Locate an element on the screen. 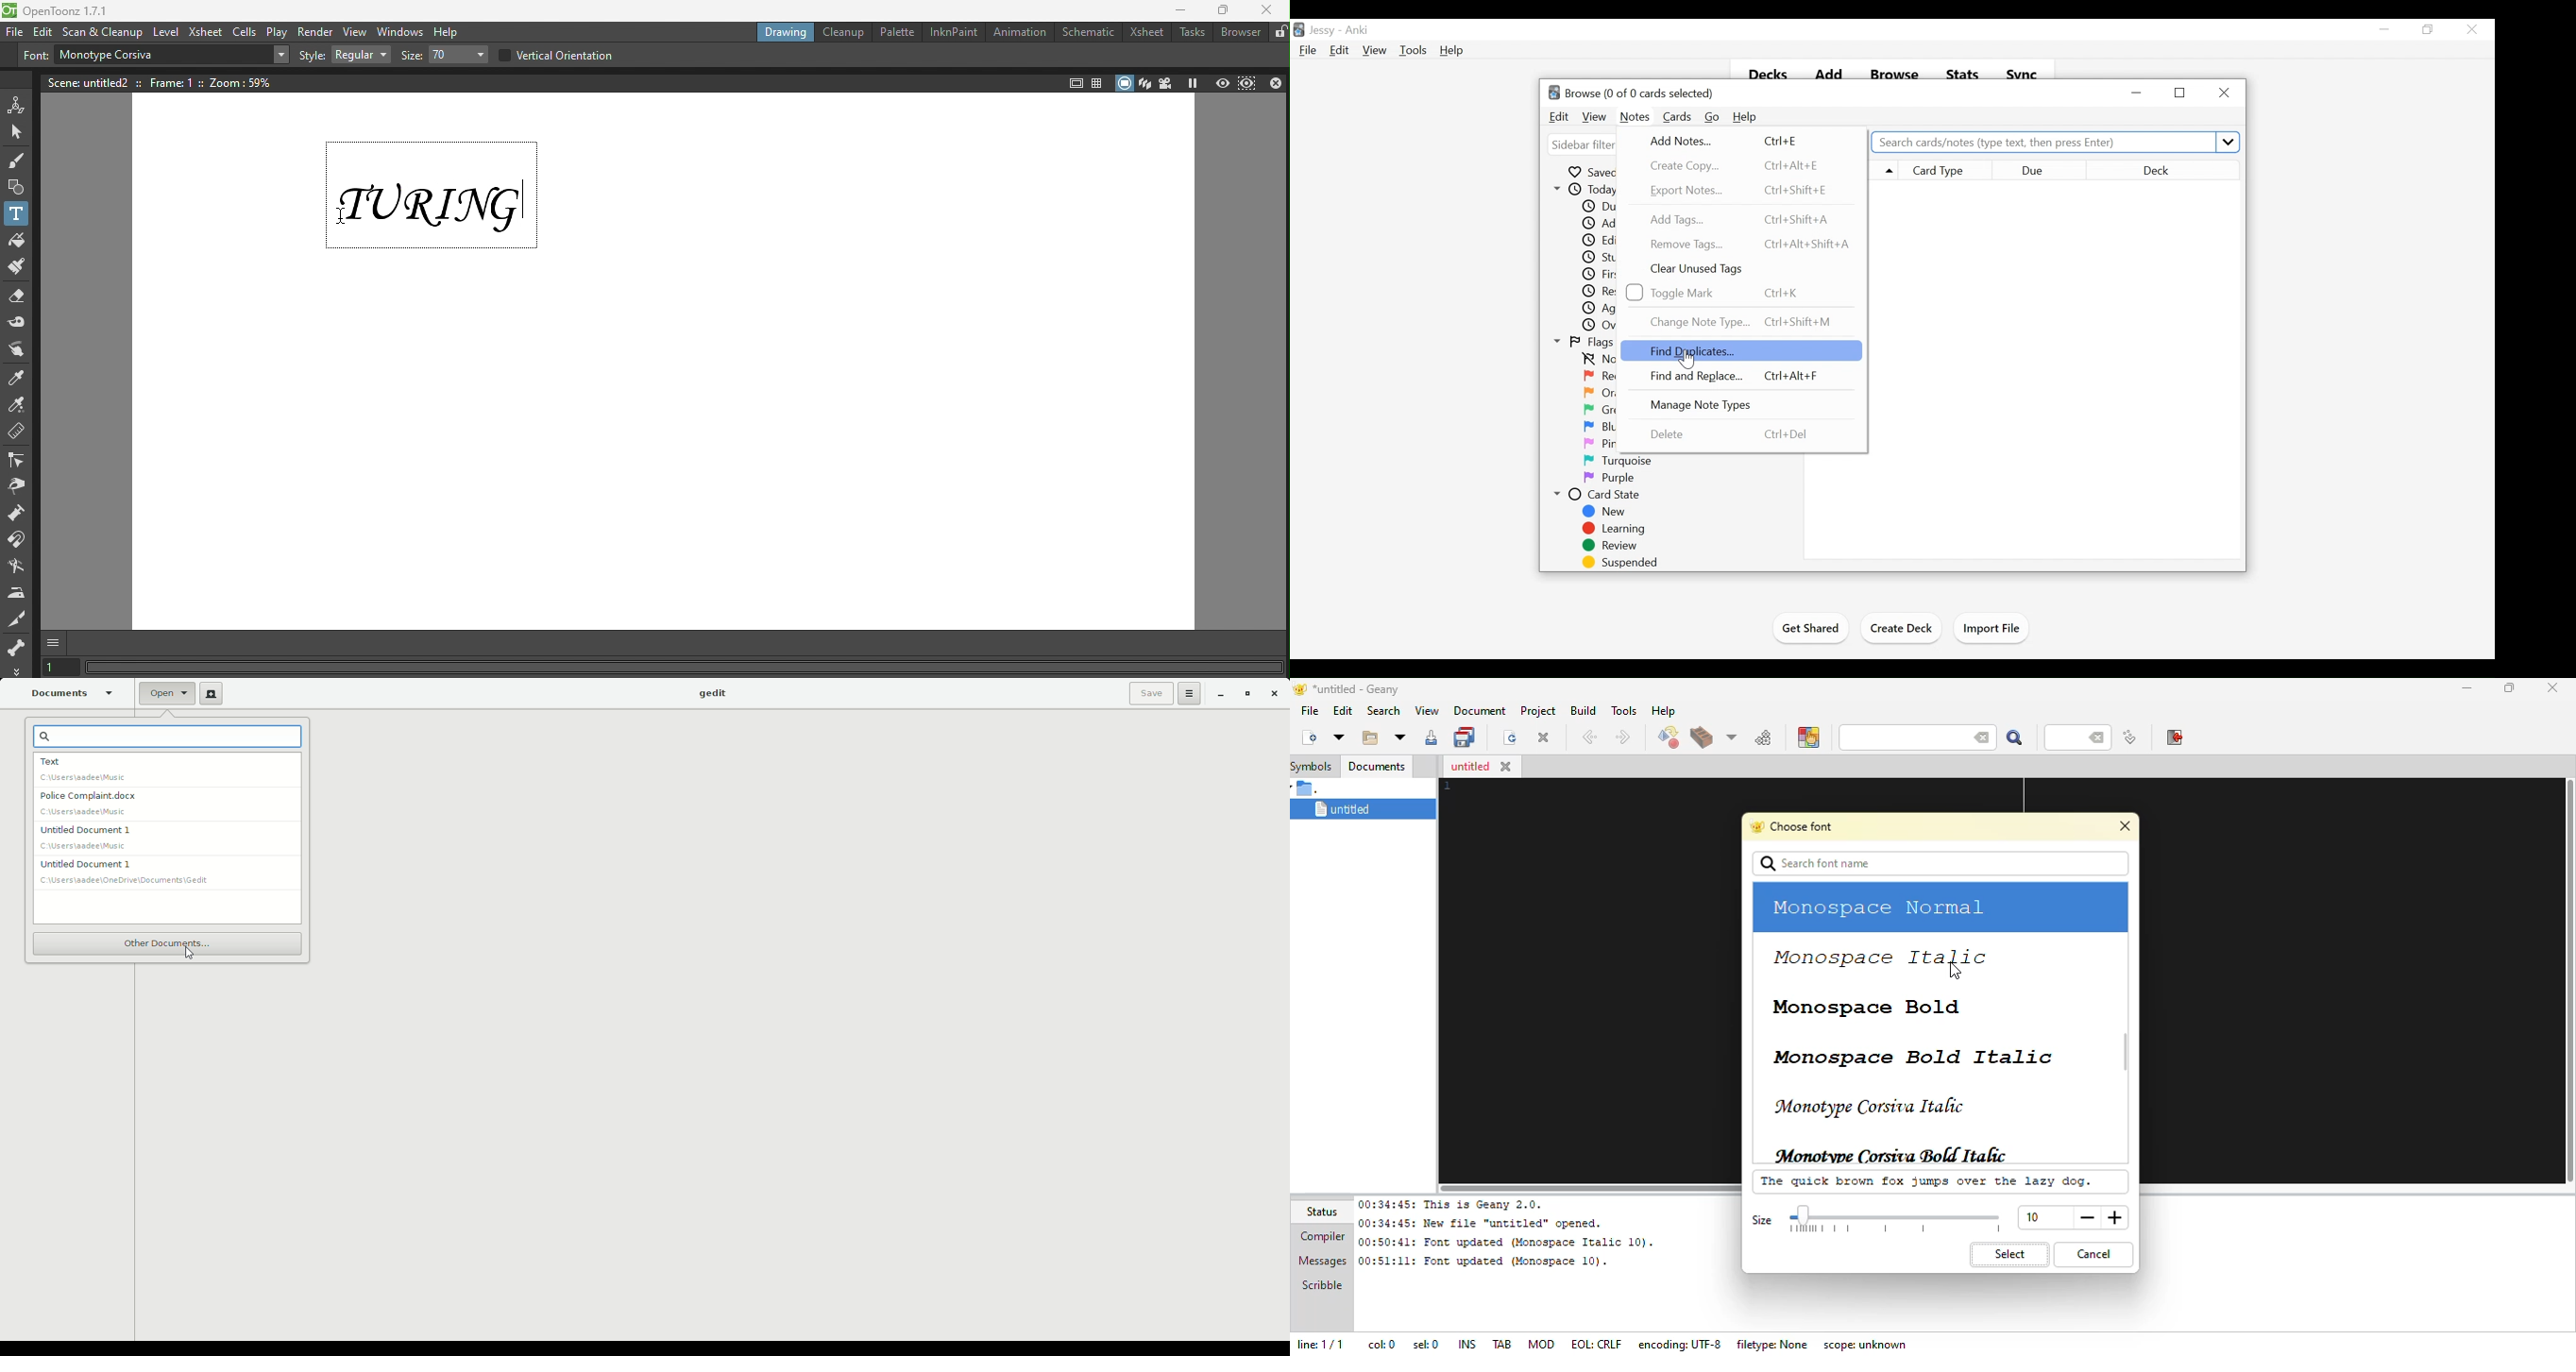  Tools is located at coordinates (1412, 50).